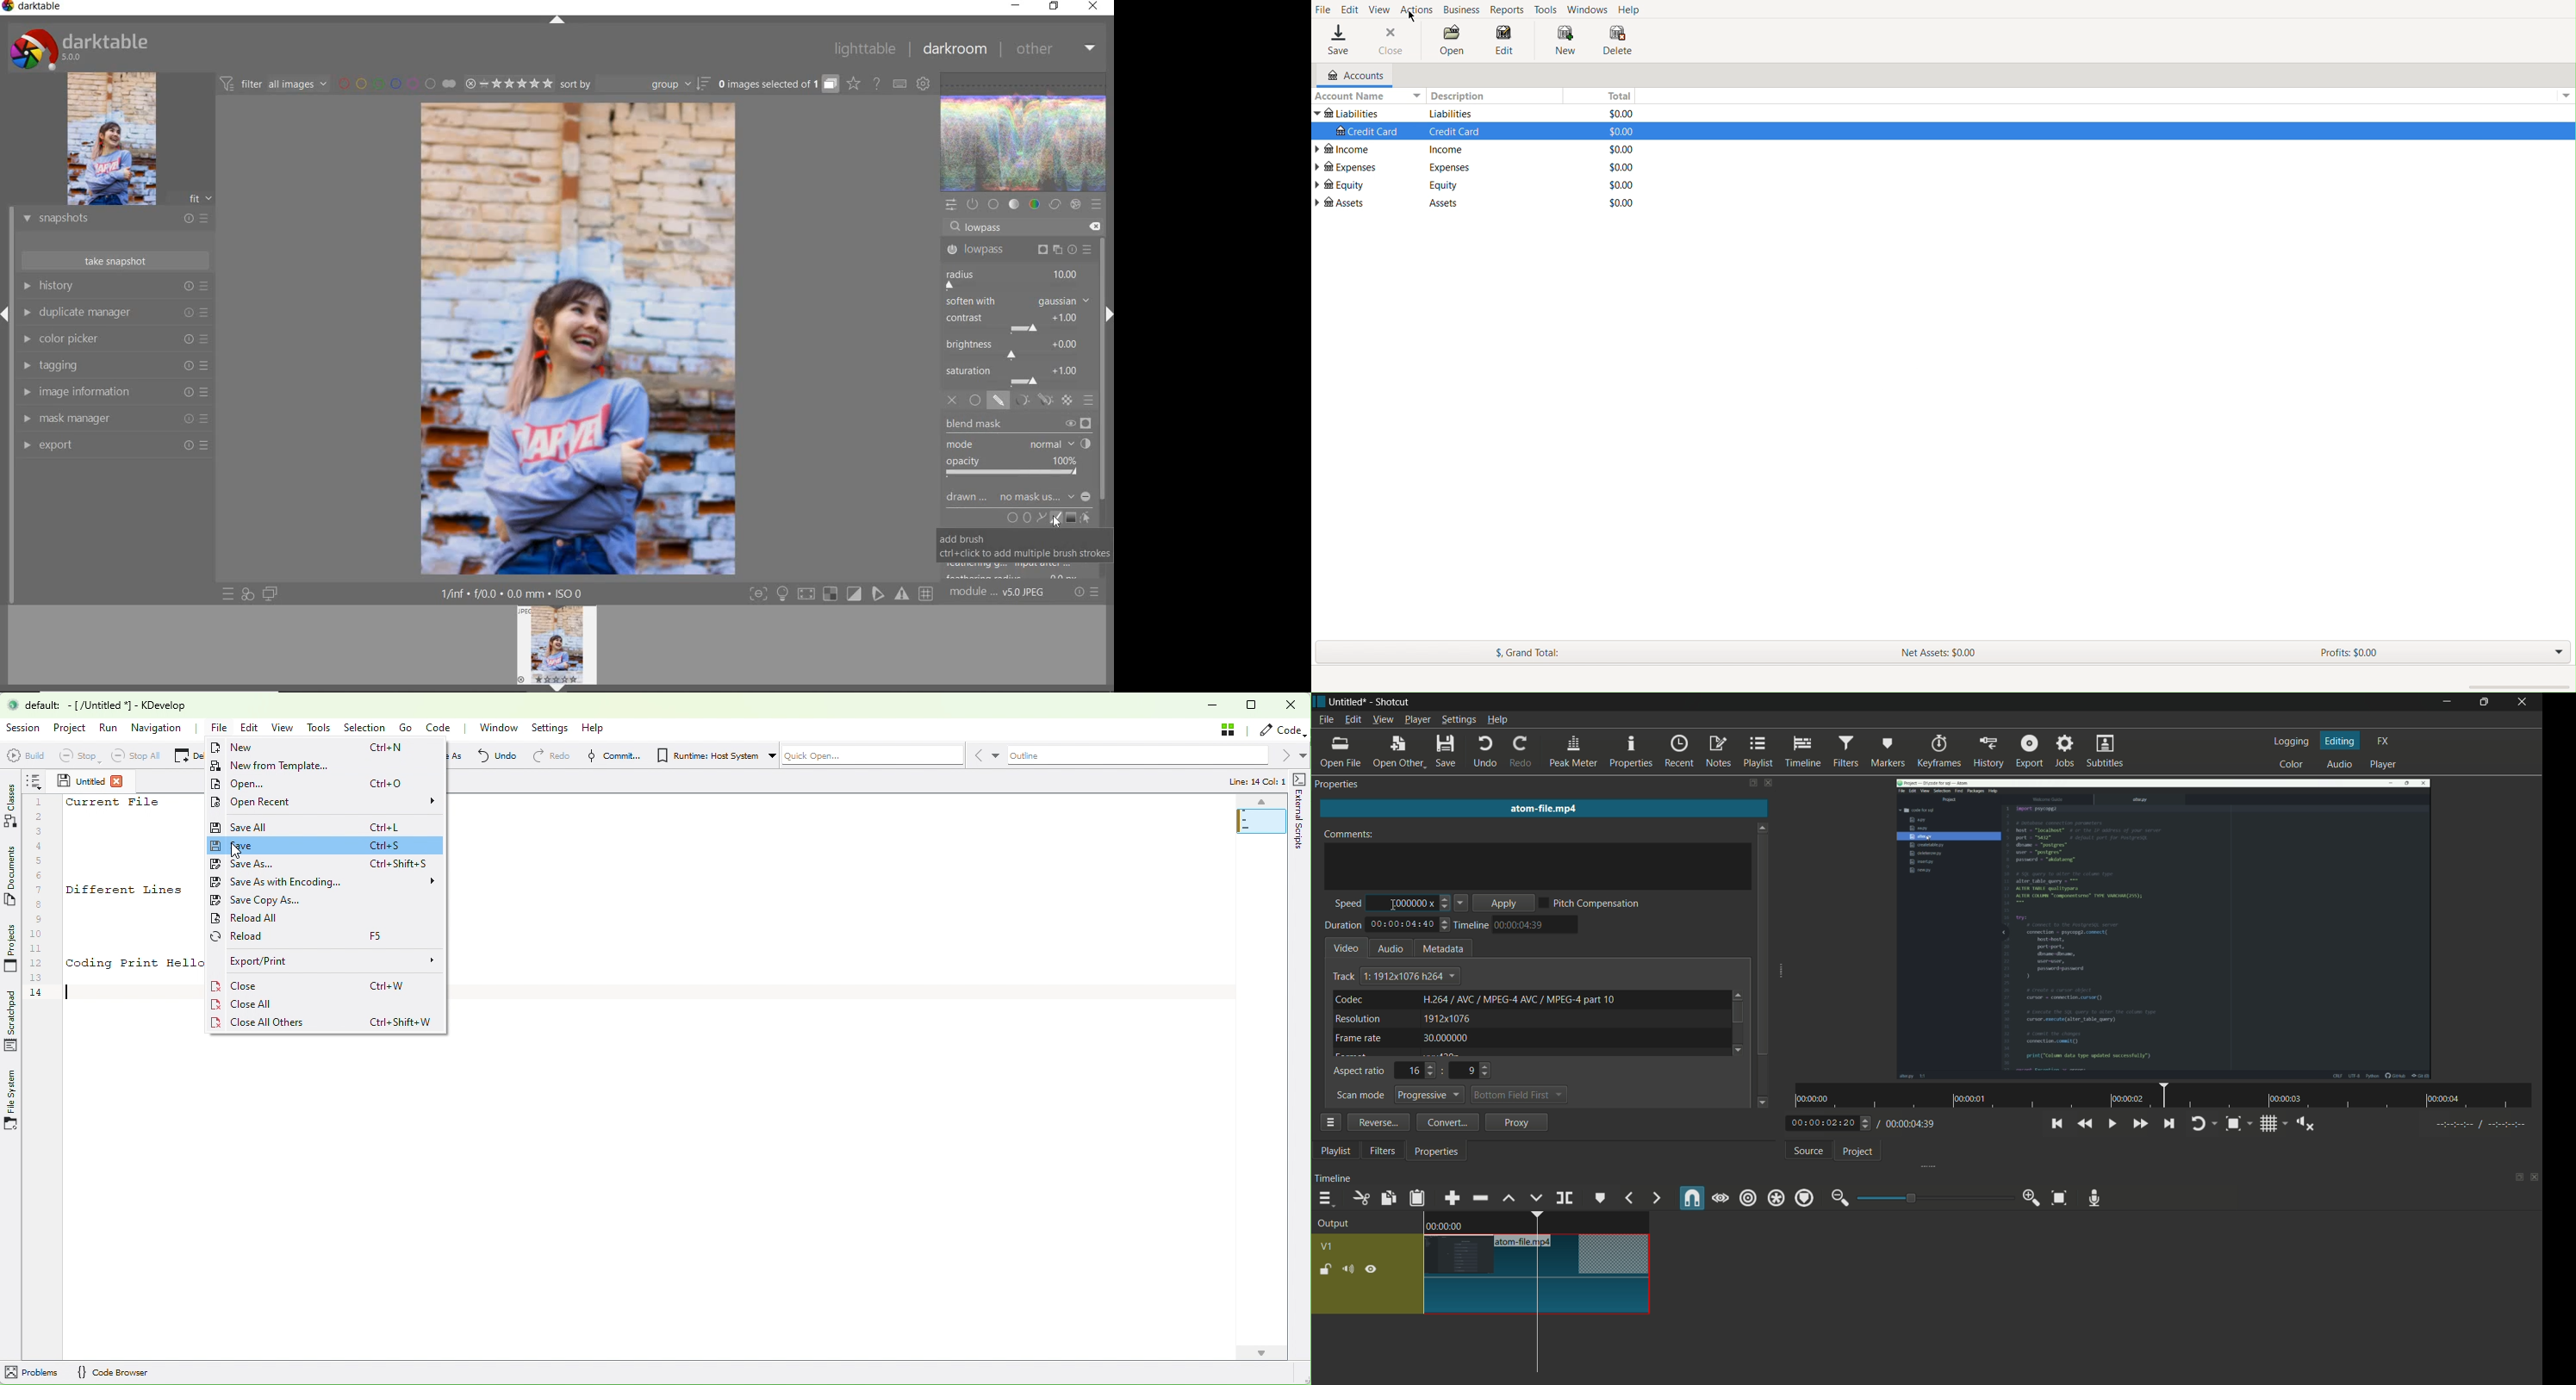 The width and height of the screenshot is (2576, 1400). Describe the element at coordinates (2349, 652) in the screenshot. I see `Profits` at that location.